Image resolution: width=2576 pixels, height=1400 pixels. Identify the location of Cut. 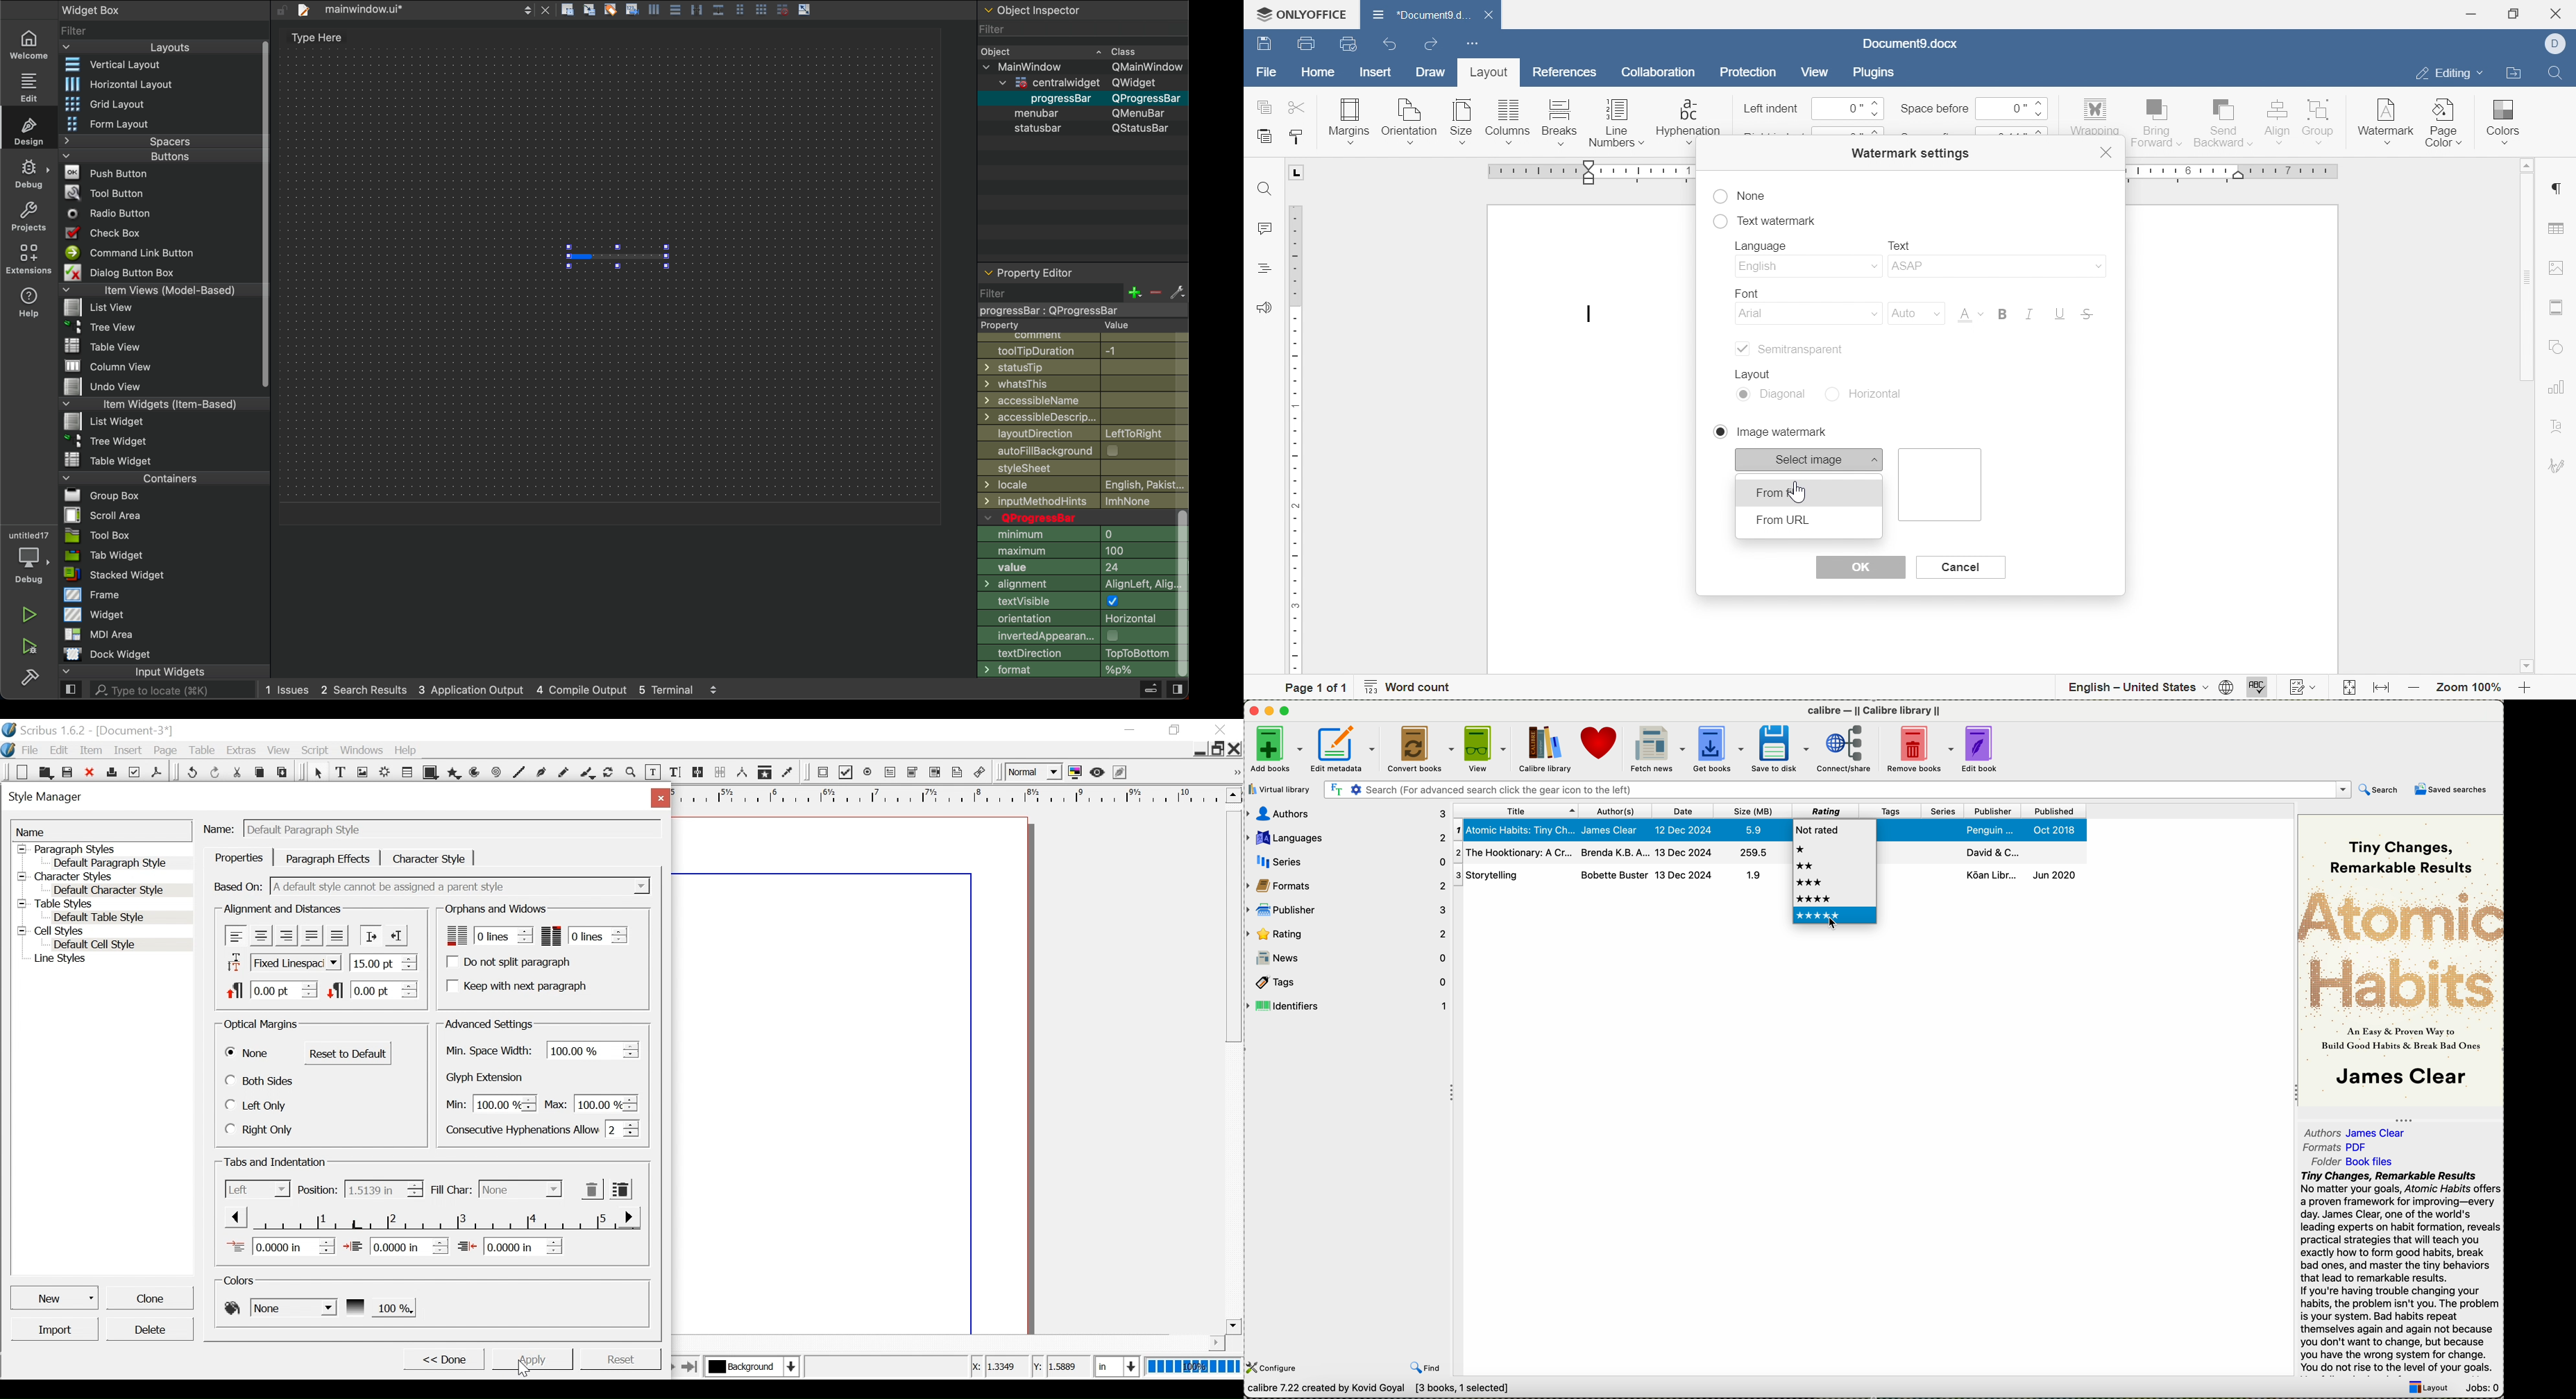
(238, 771).